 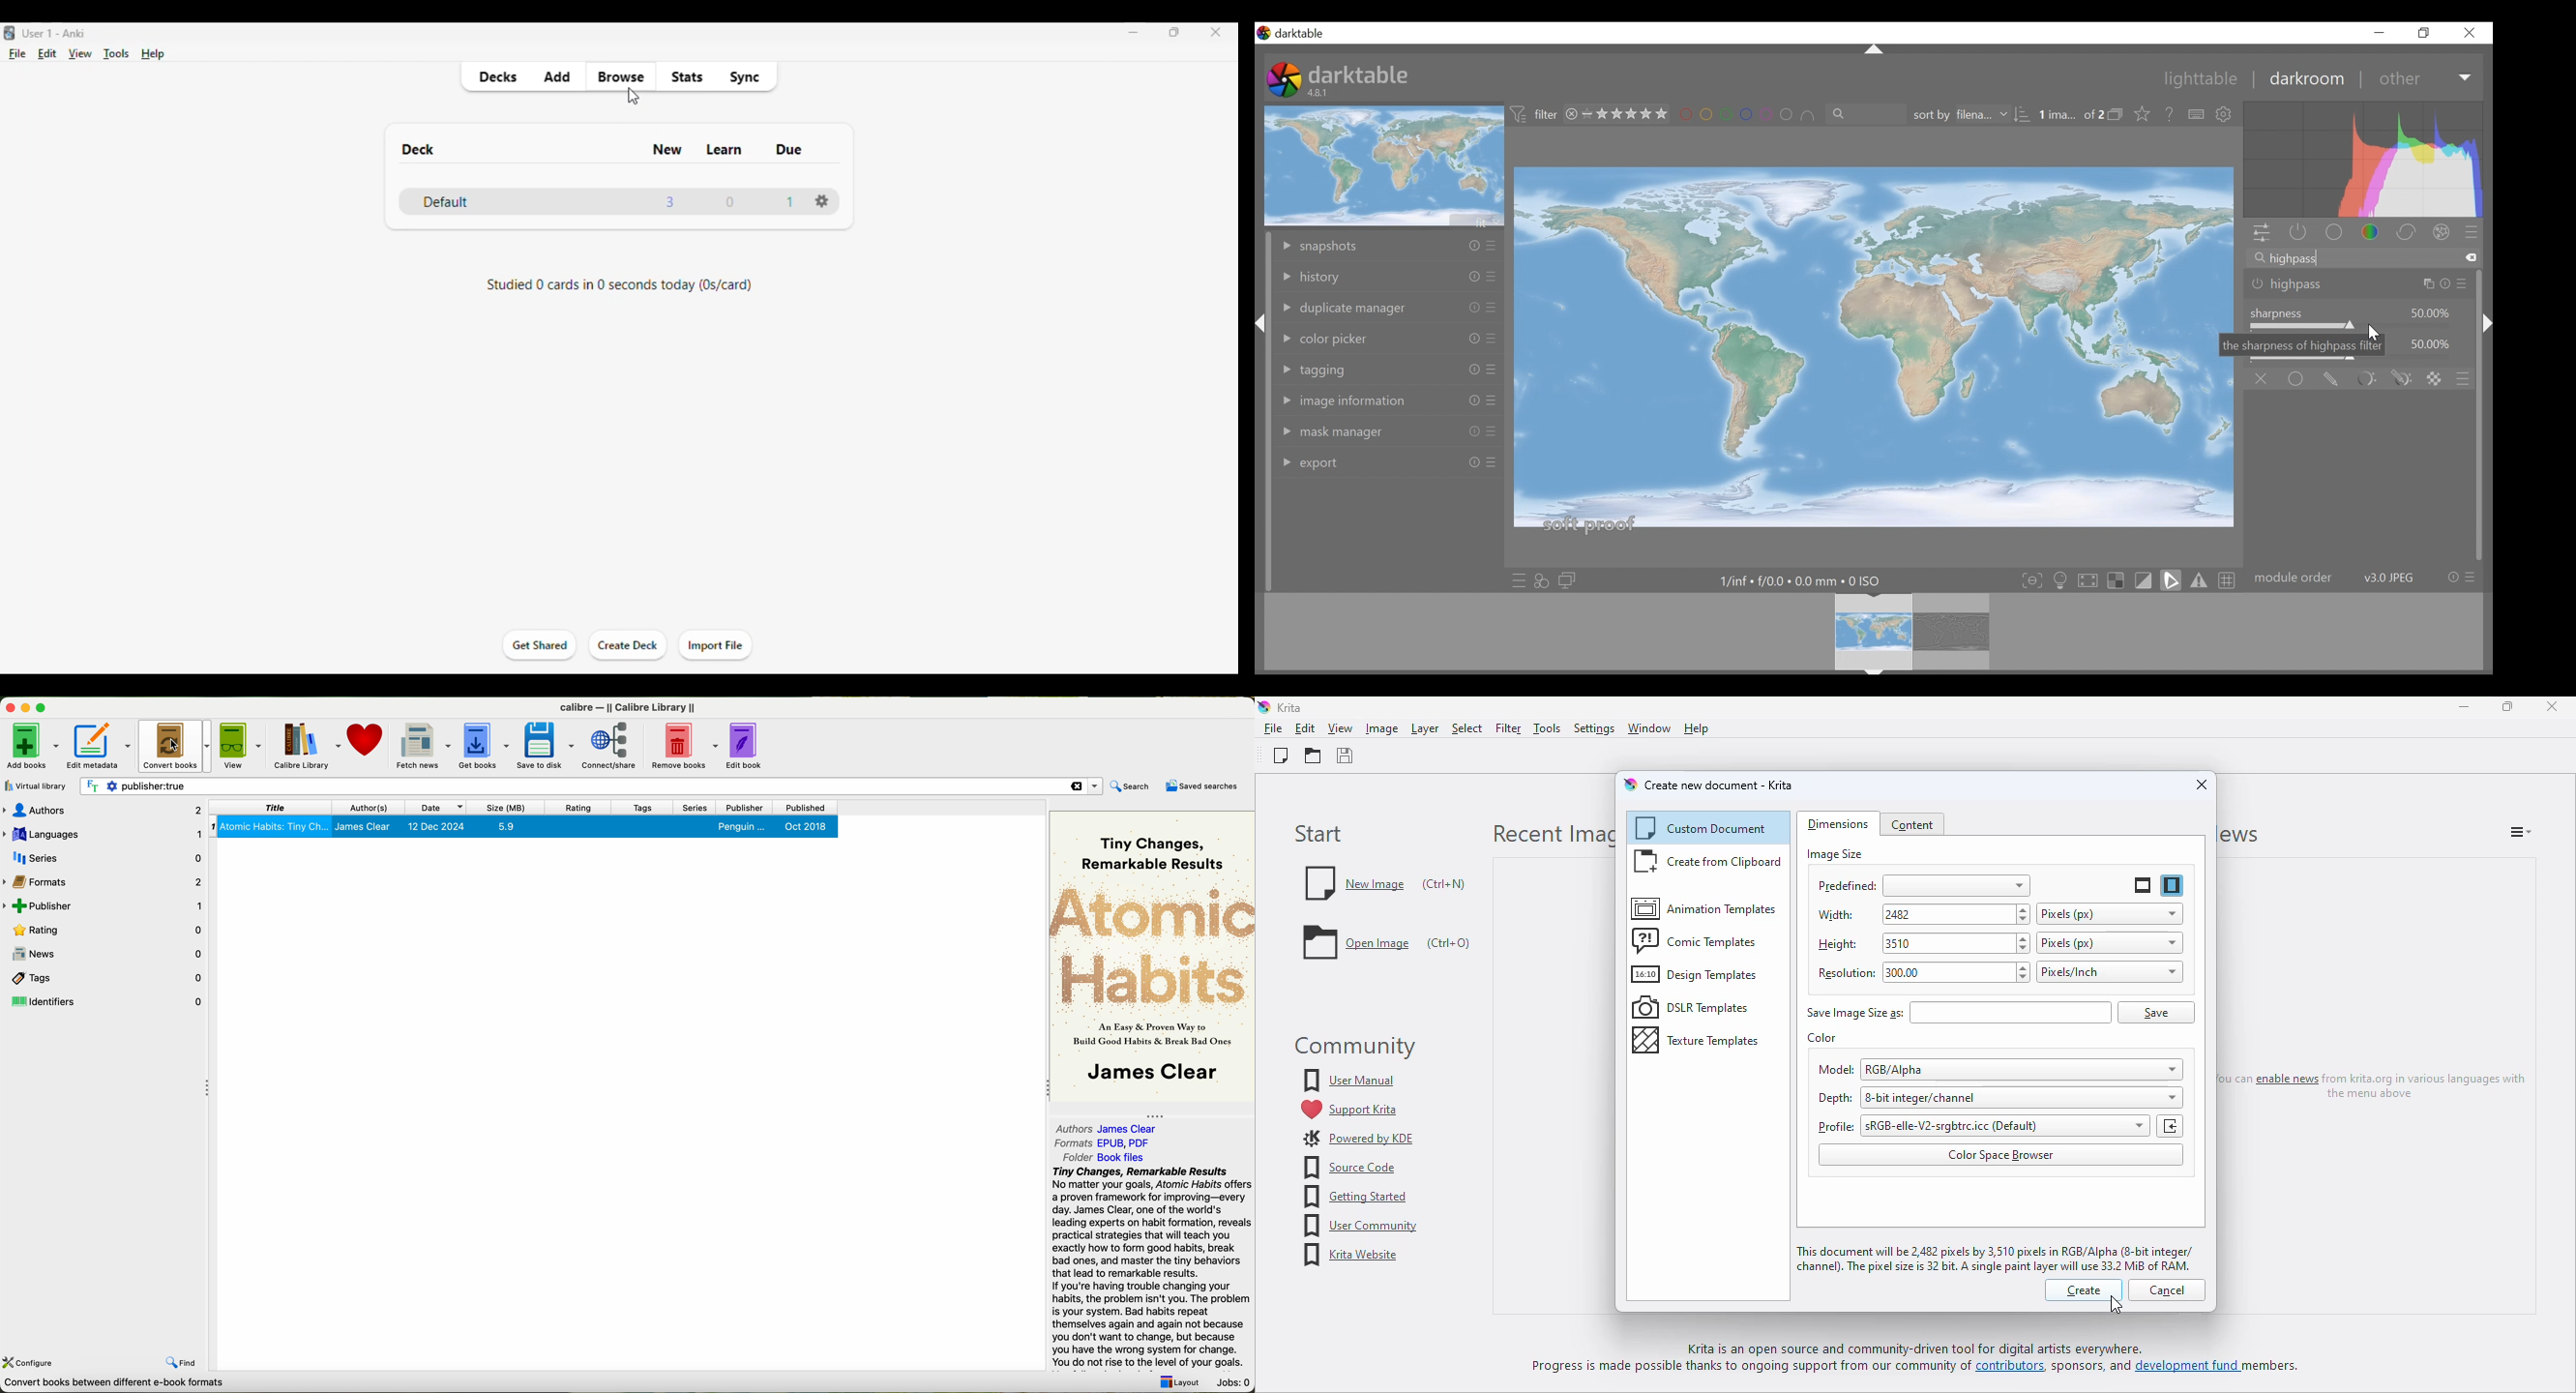 I want to click on view, so click(x=1342, y=728).